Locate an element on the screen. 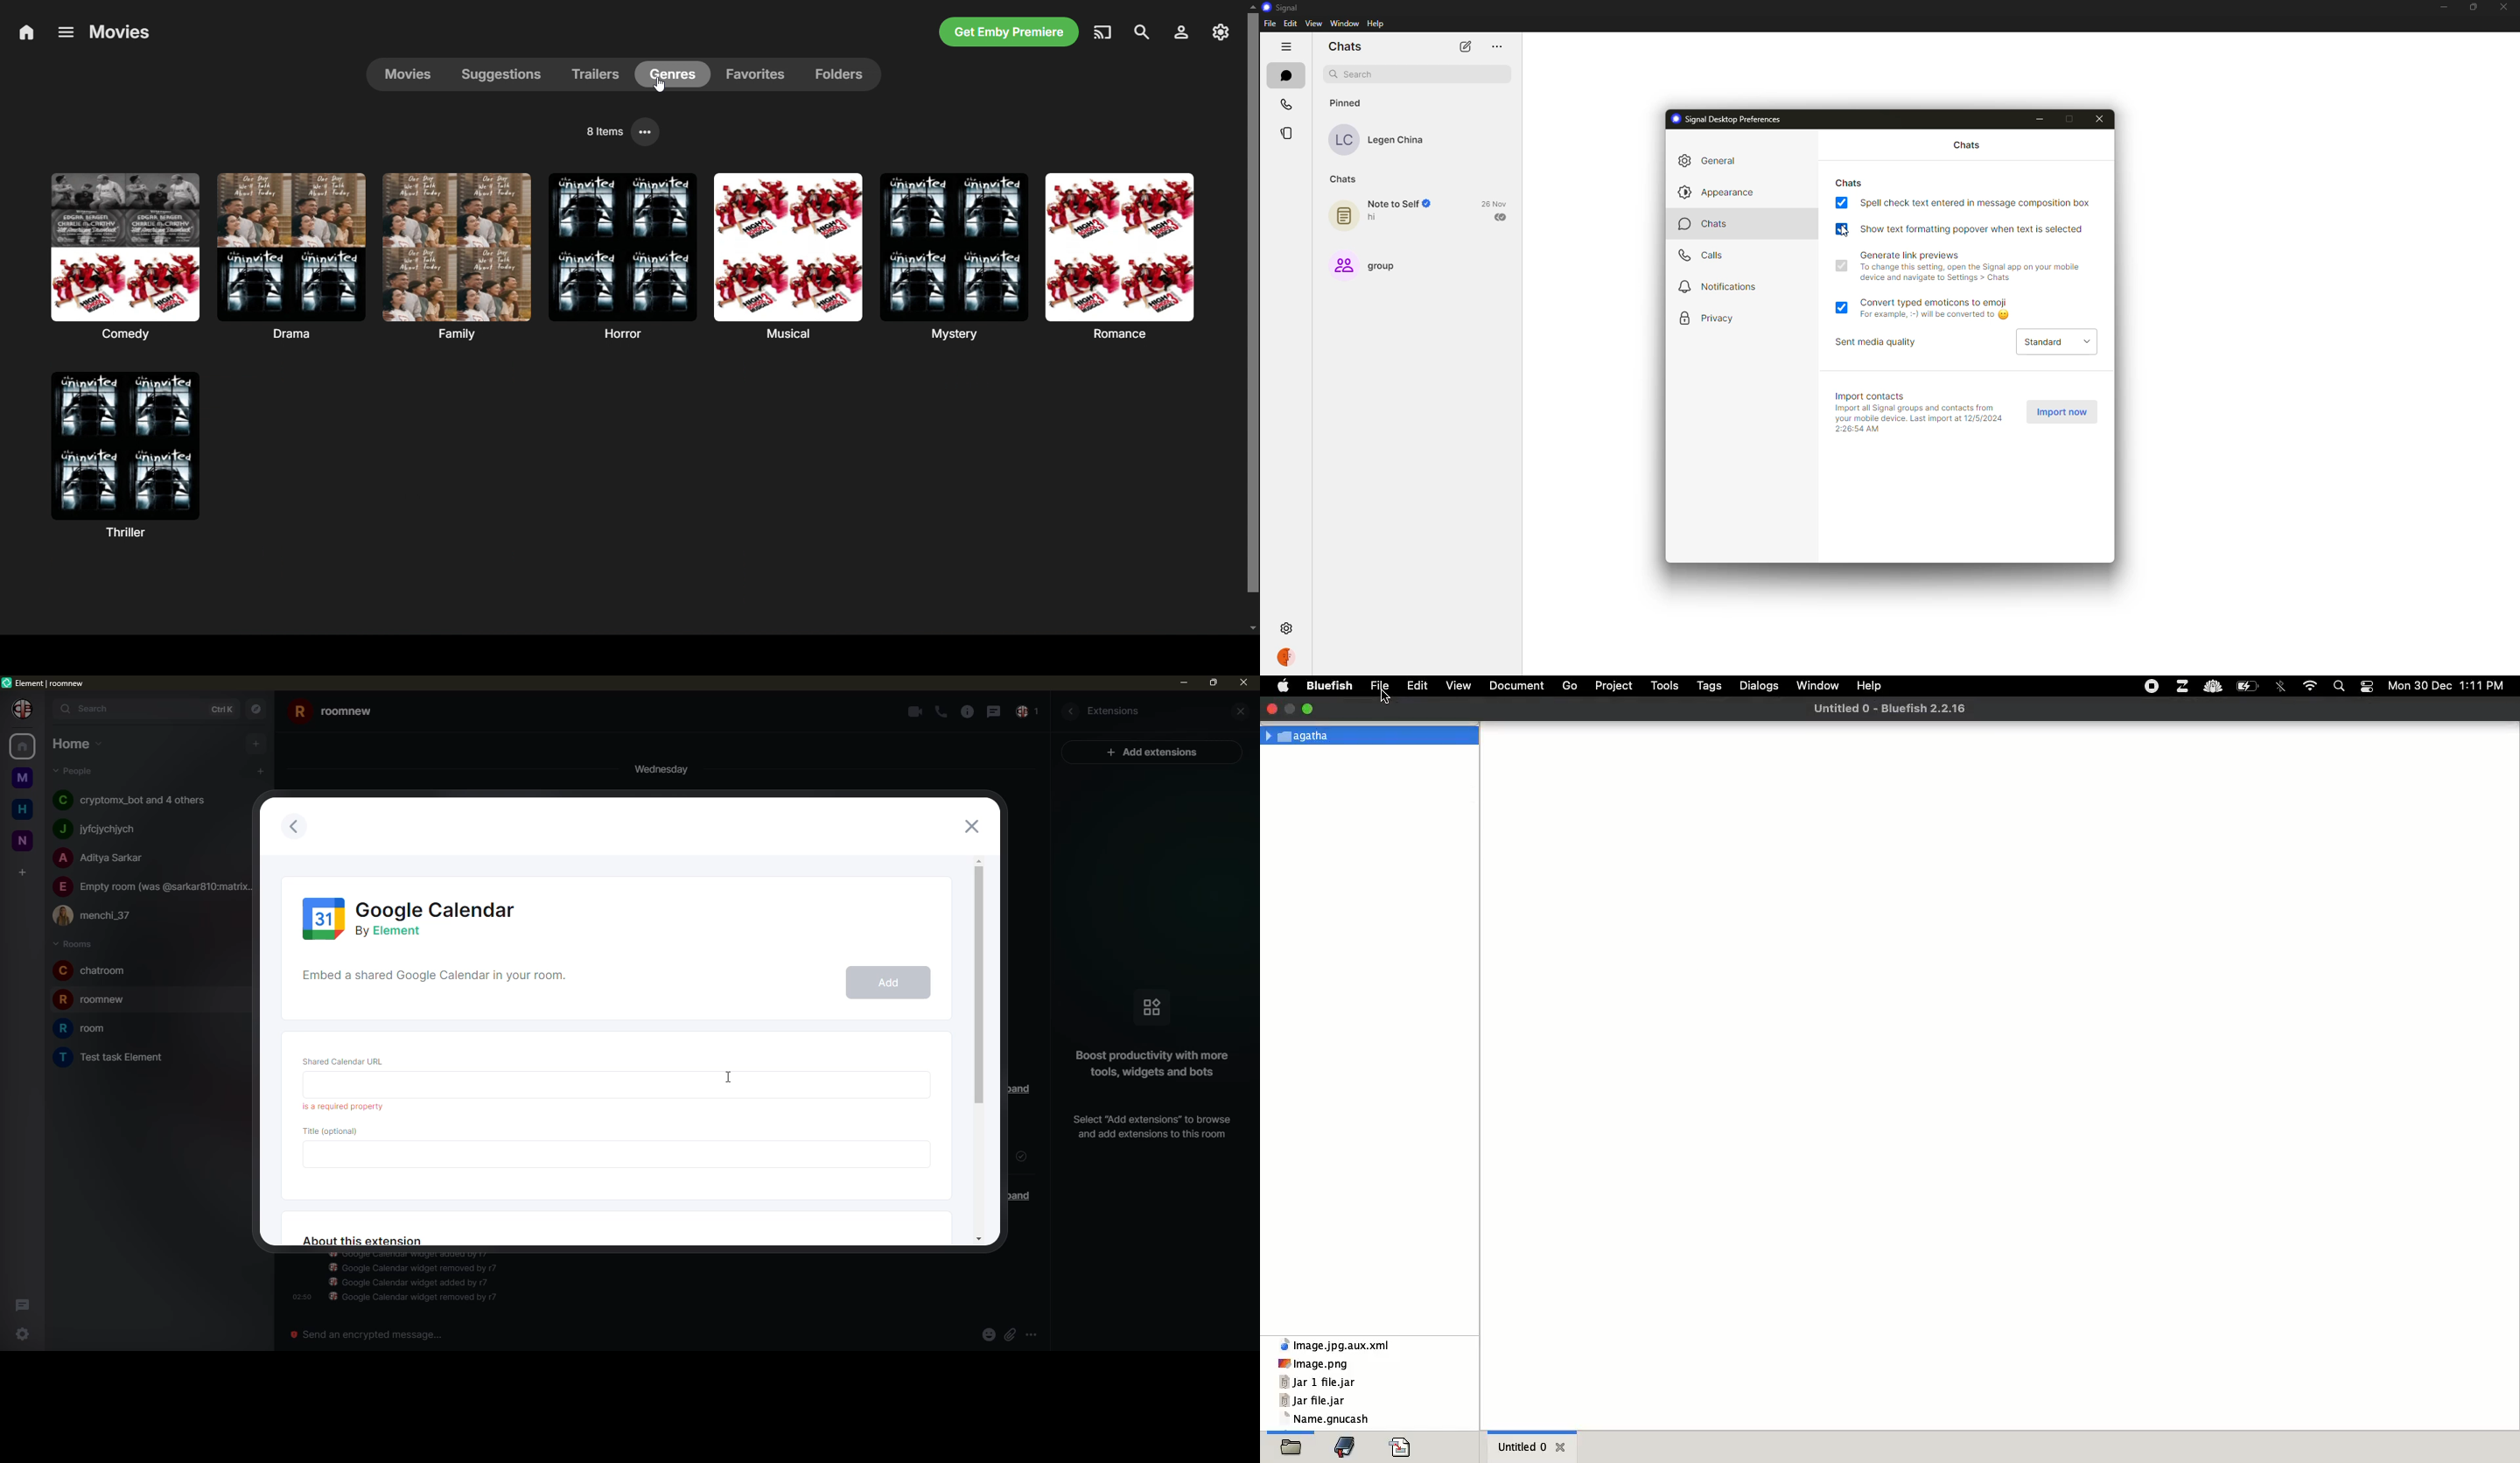 This screenshot has width=2520, height=1484. home is located at coordinates (75, 743).